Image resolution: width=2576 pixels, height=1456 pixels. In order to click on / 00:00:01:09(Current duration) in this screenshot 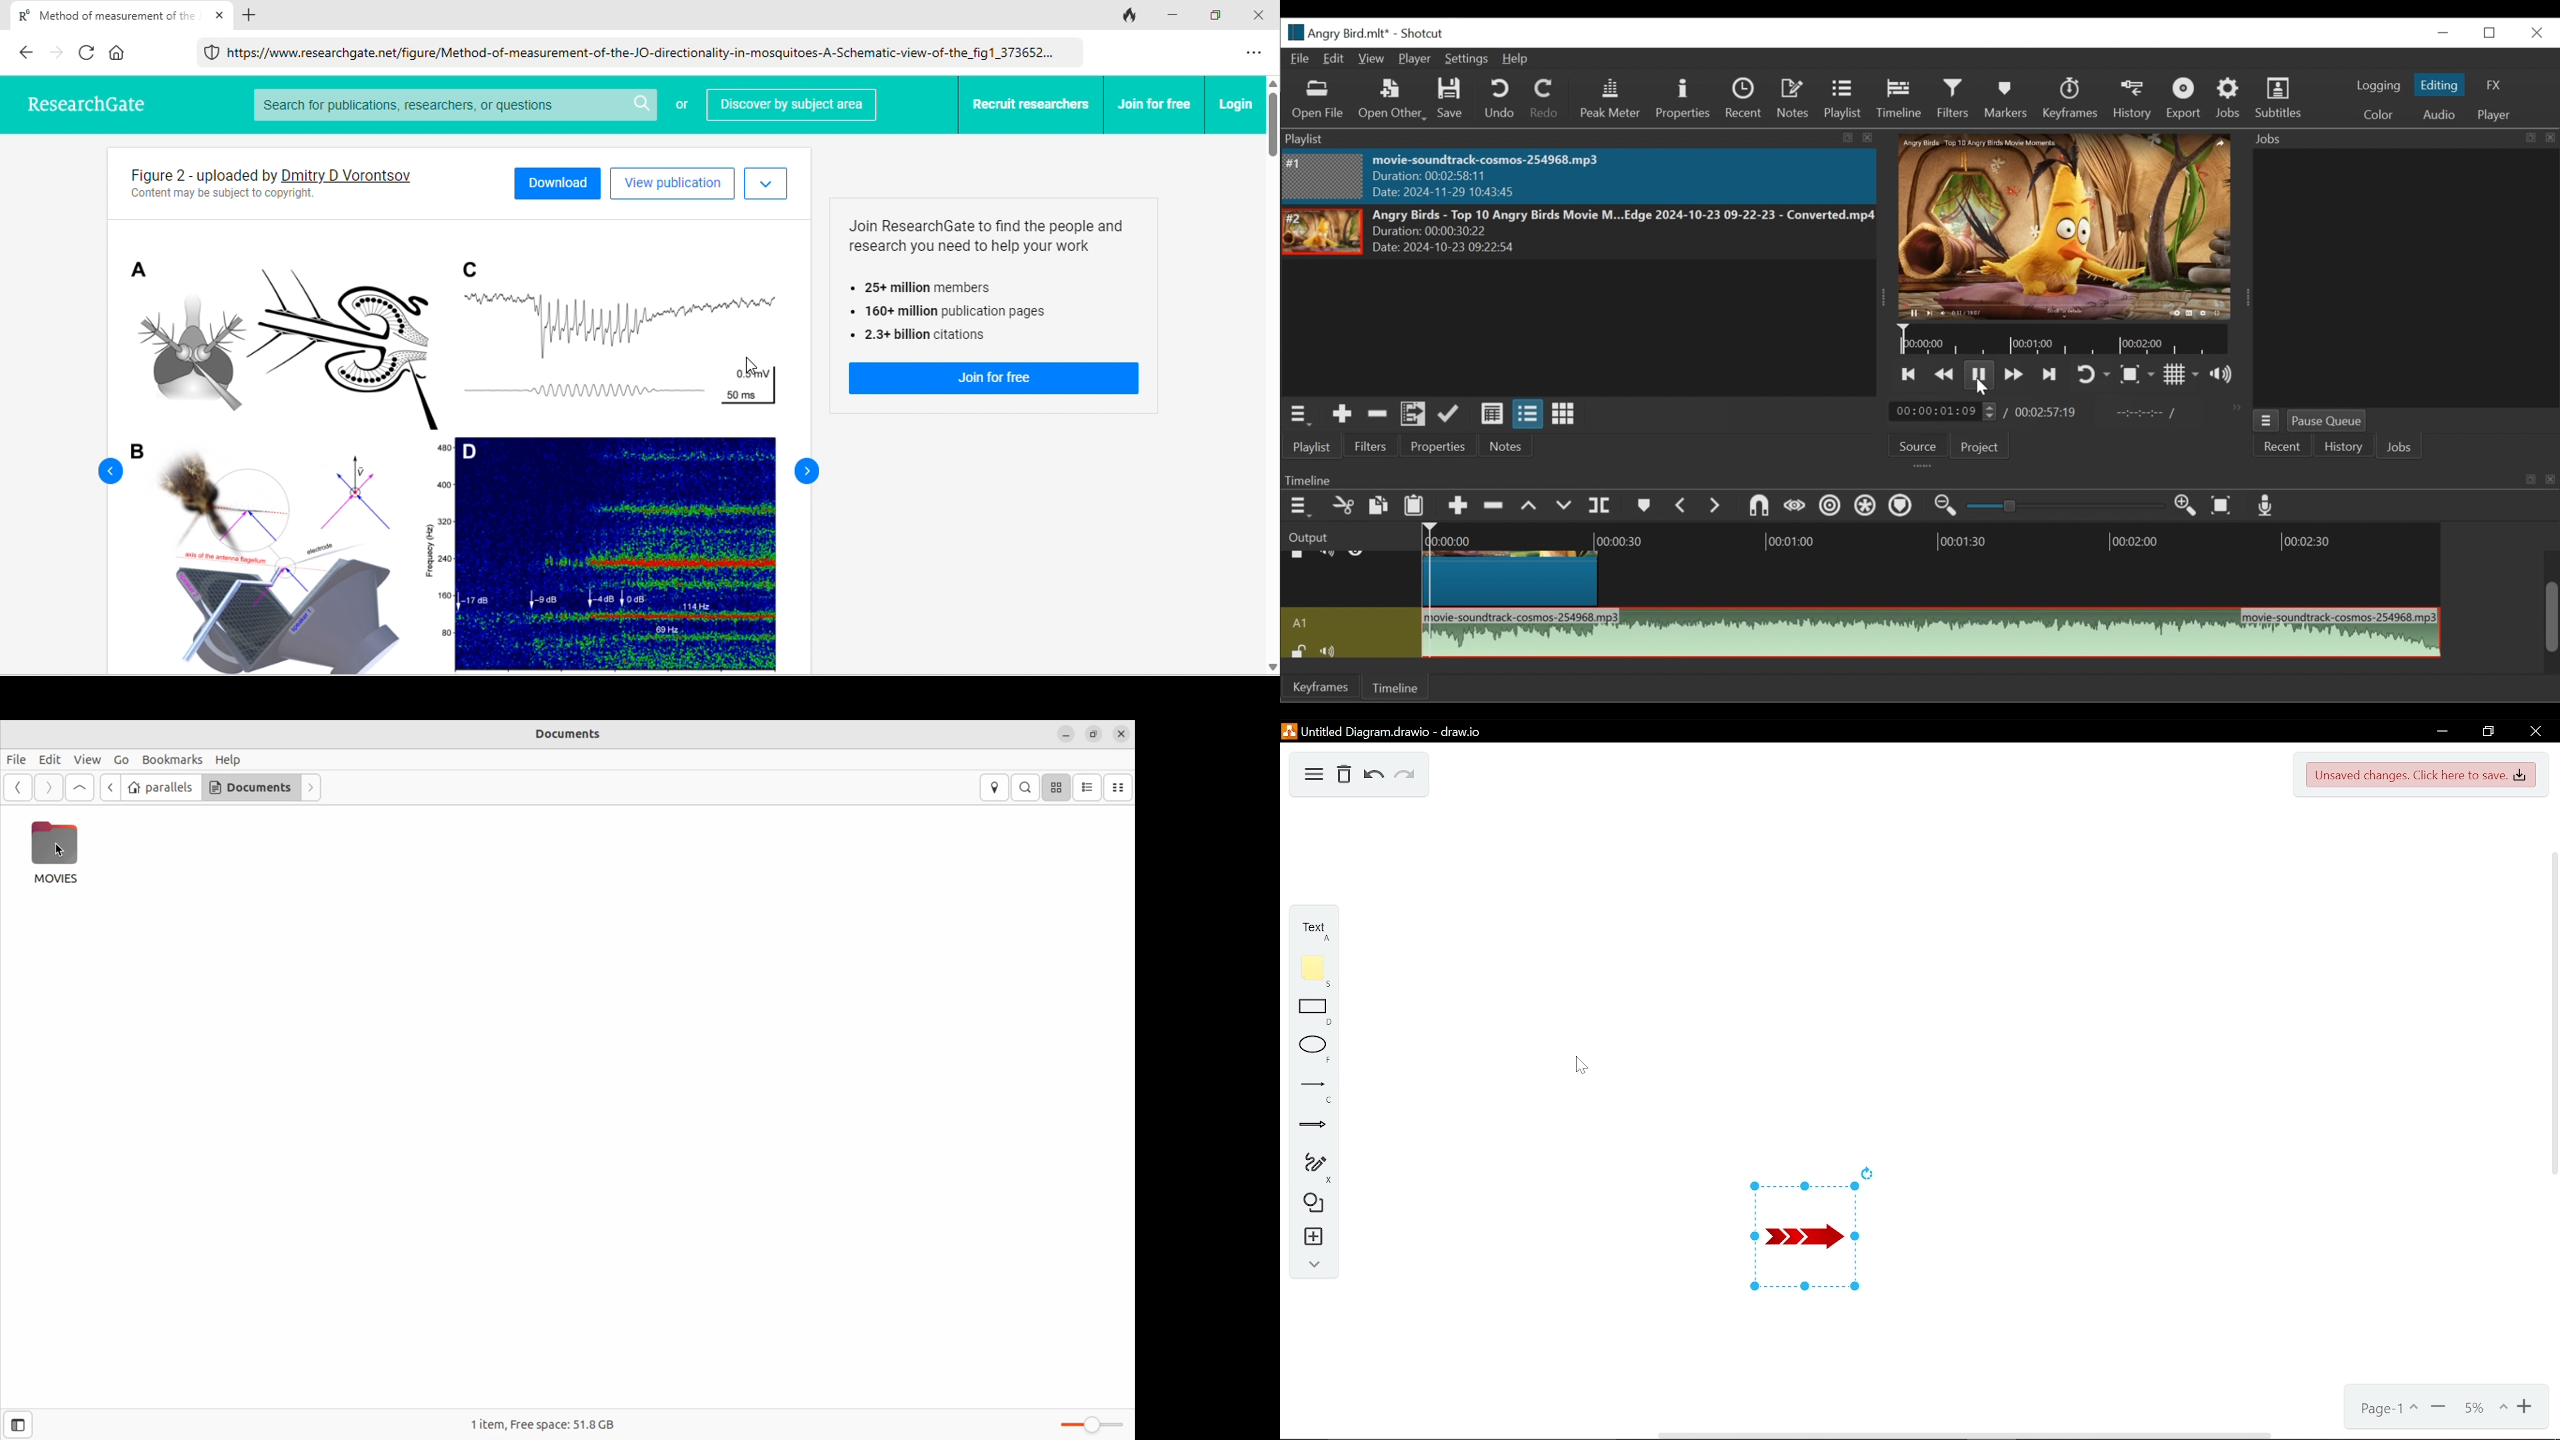, I will do `click(1938, 411)`.